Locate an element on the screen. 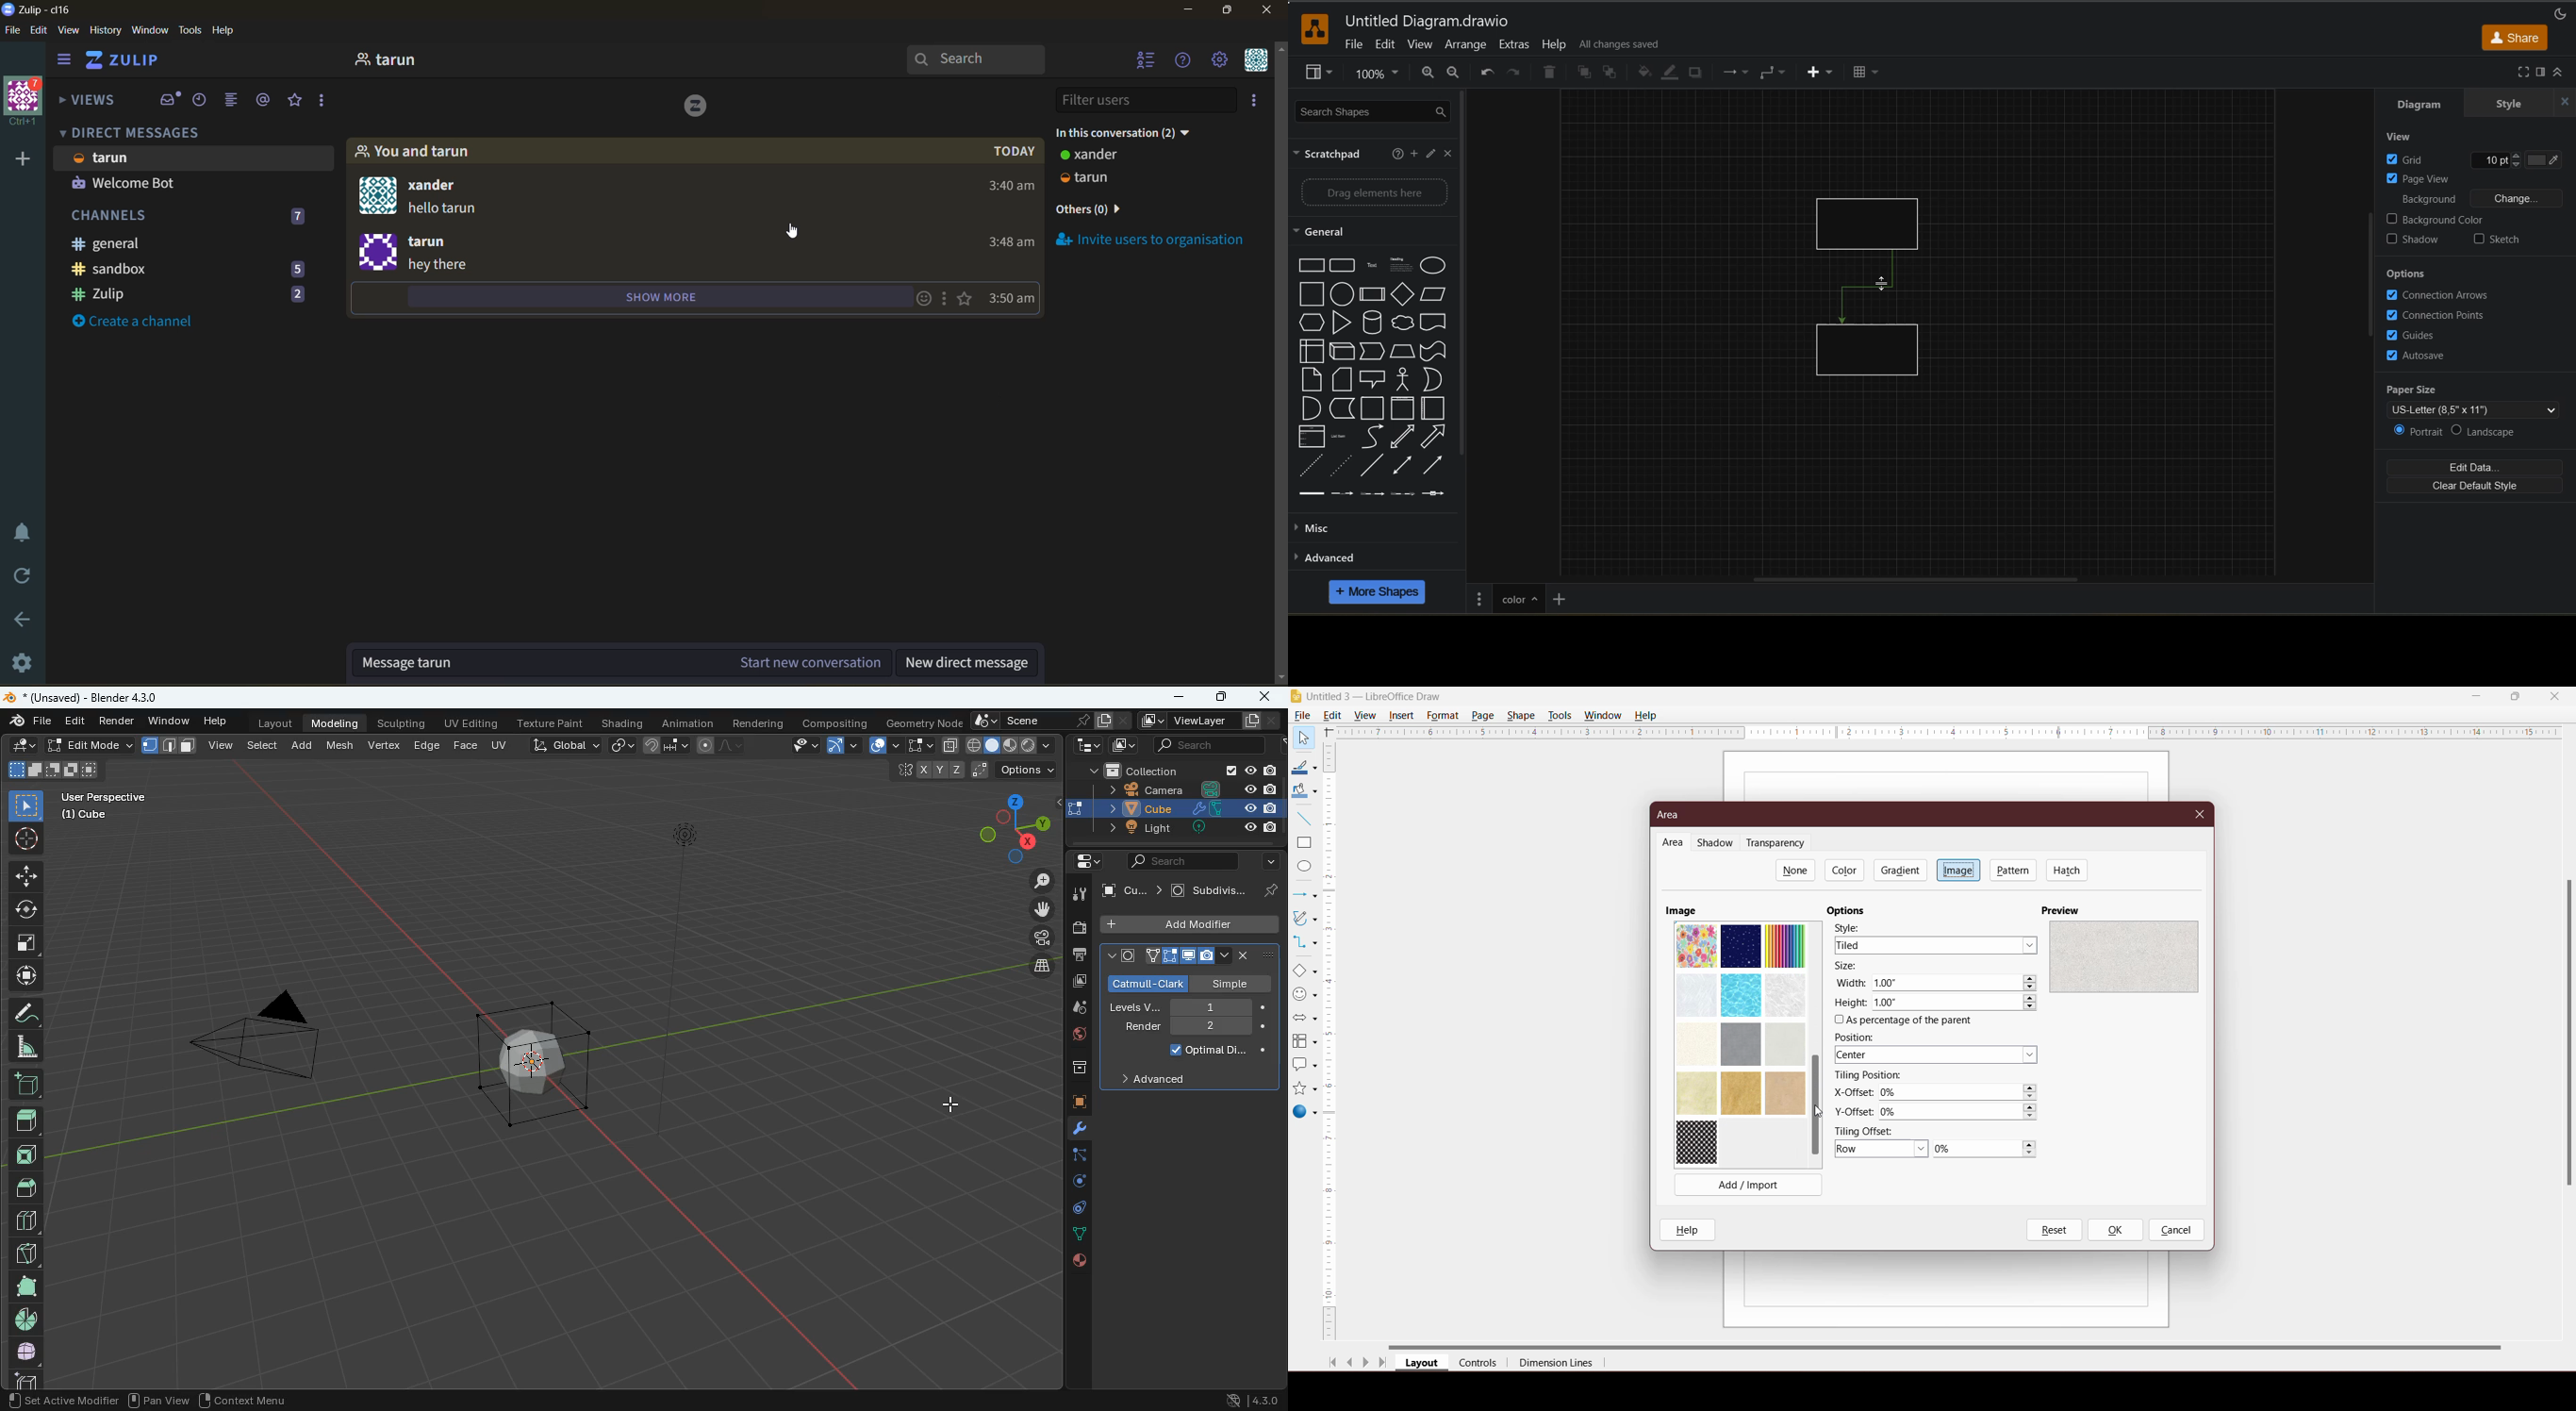 This screenshot has height=1428, width=2576. user perspective is located at coordinates (102, 805).